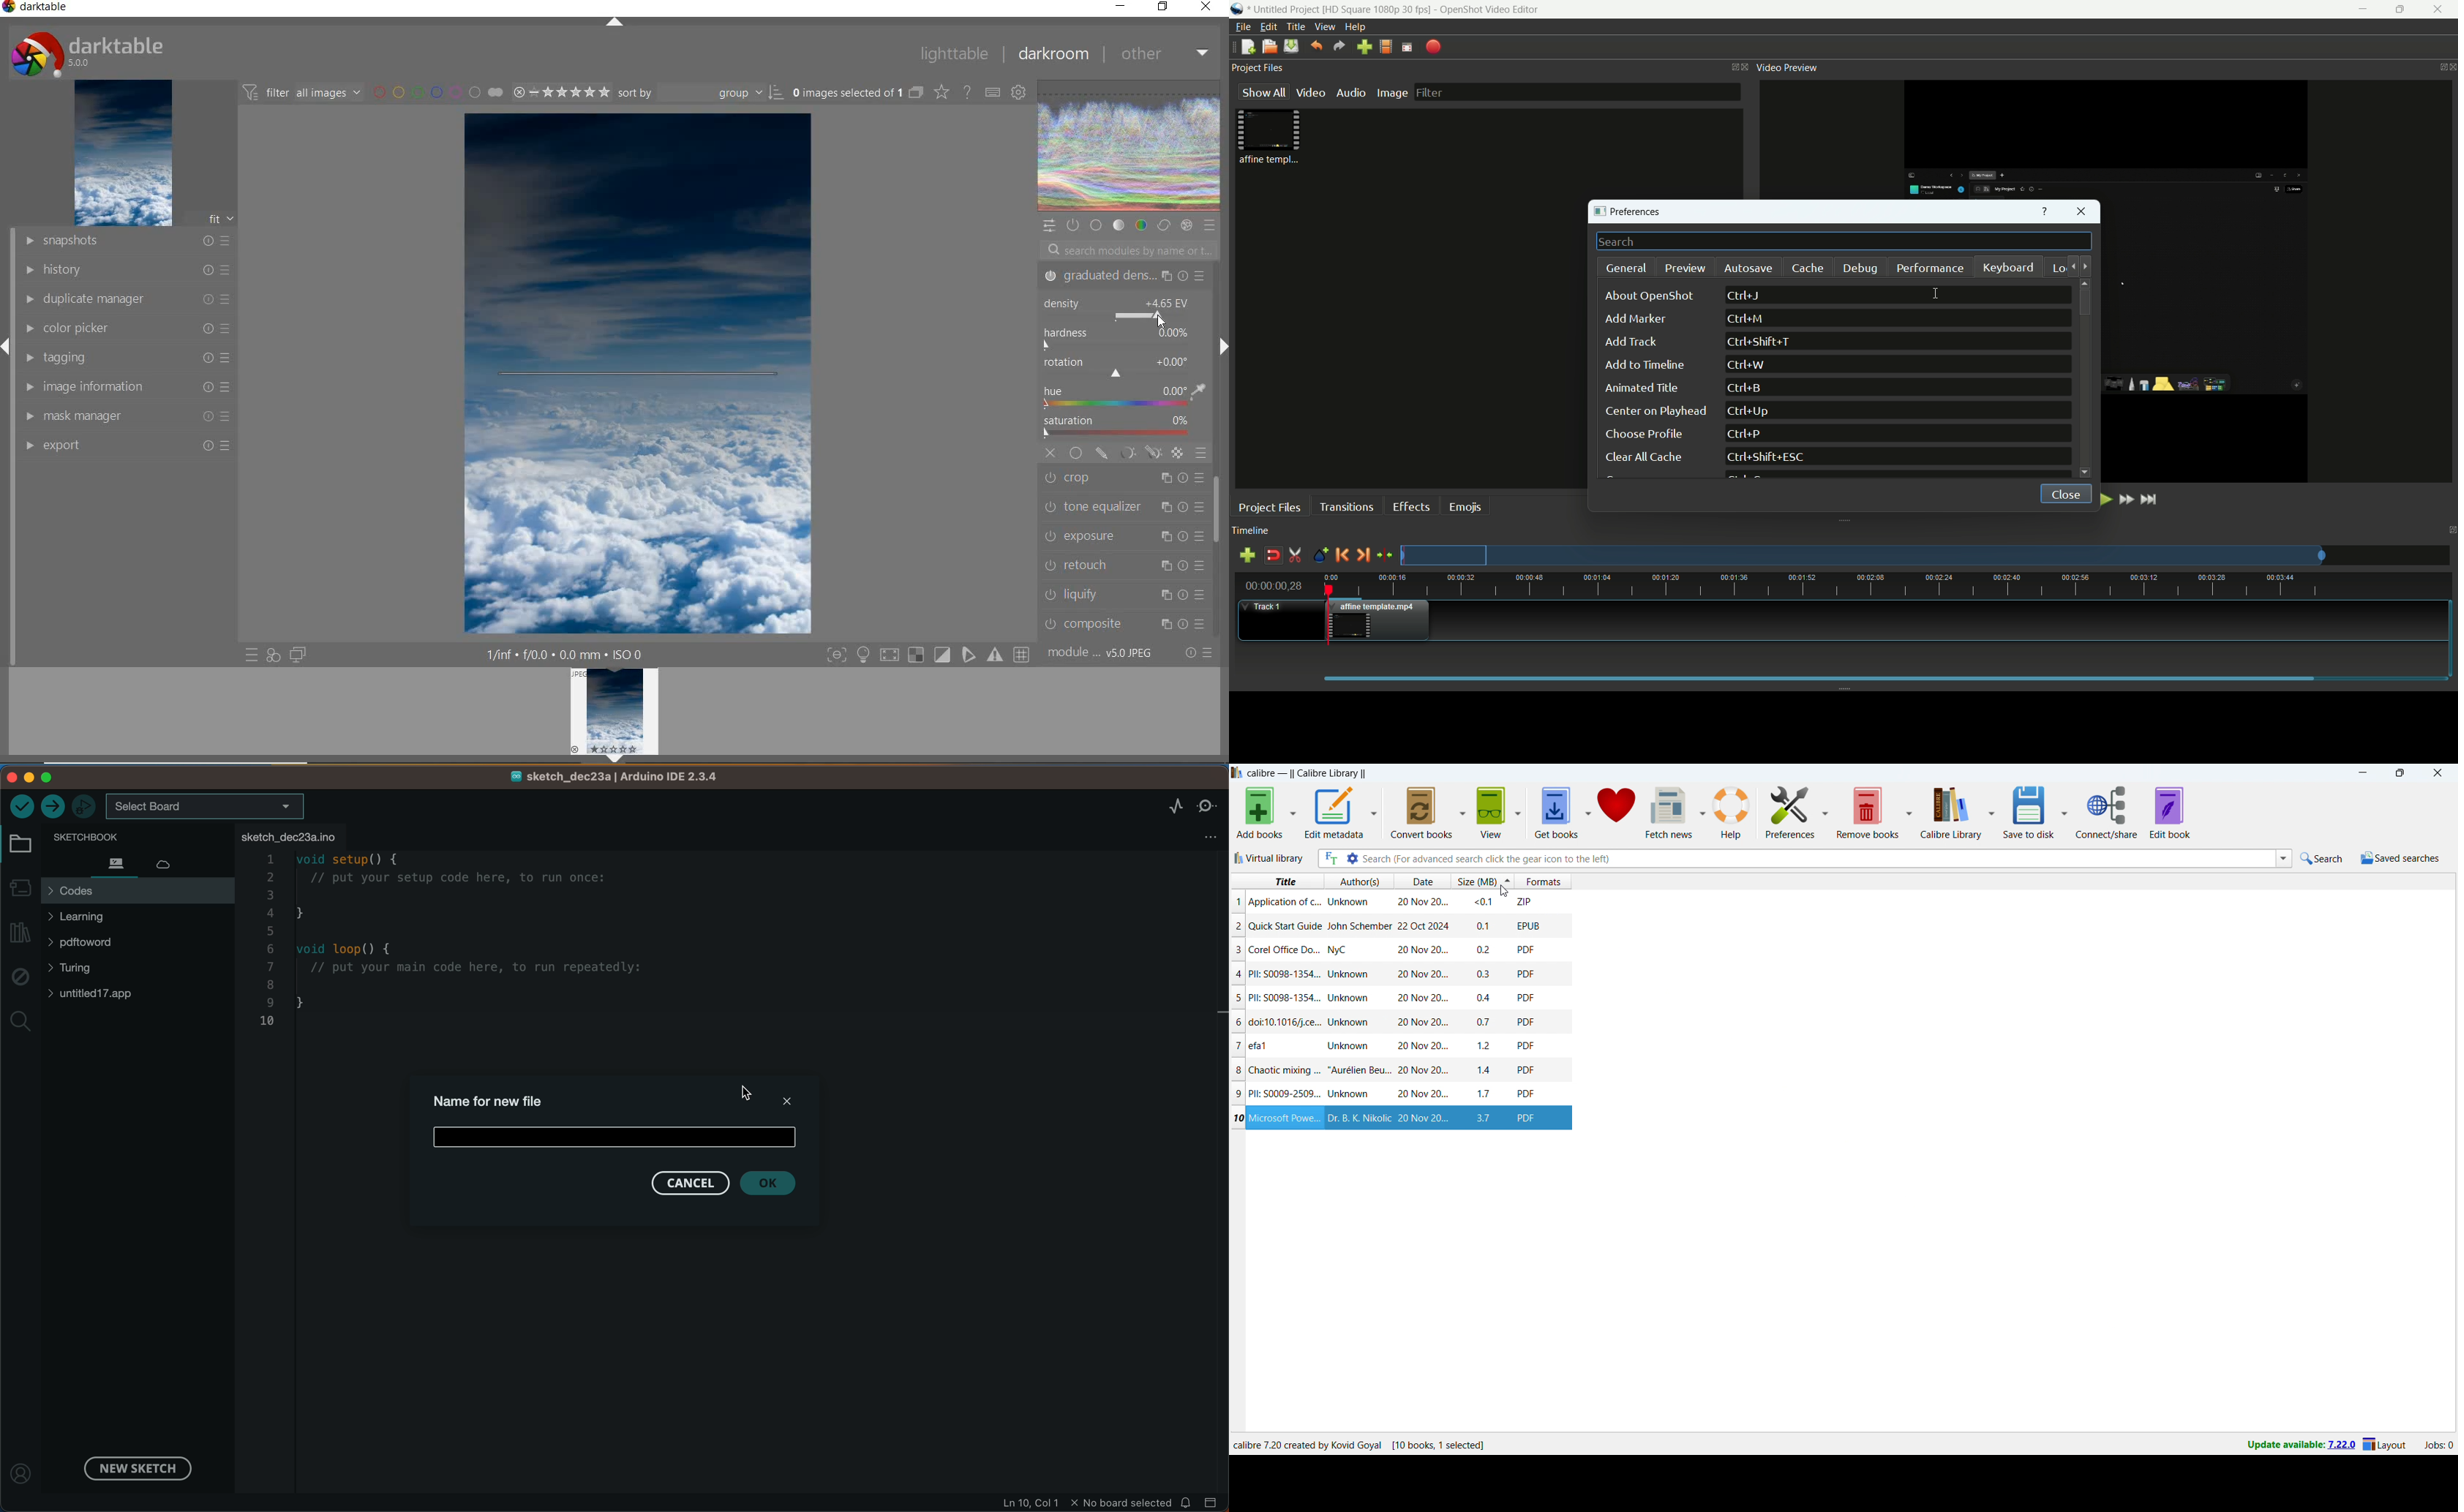  I want to click on add books options, so click(1294, 812).